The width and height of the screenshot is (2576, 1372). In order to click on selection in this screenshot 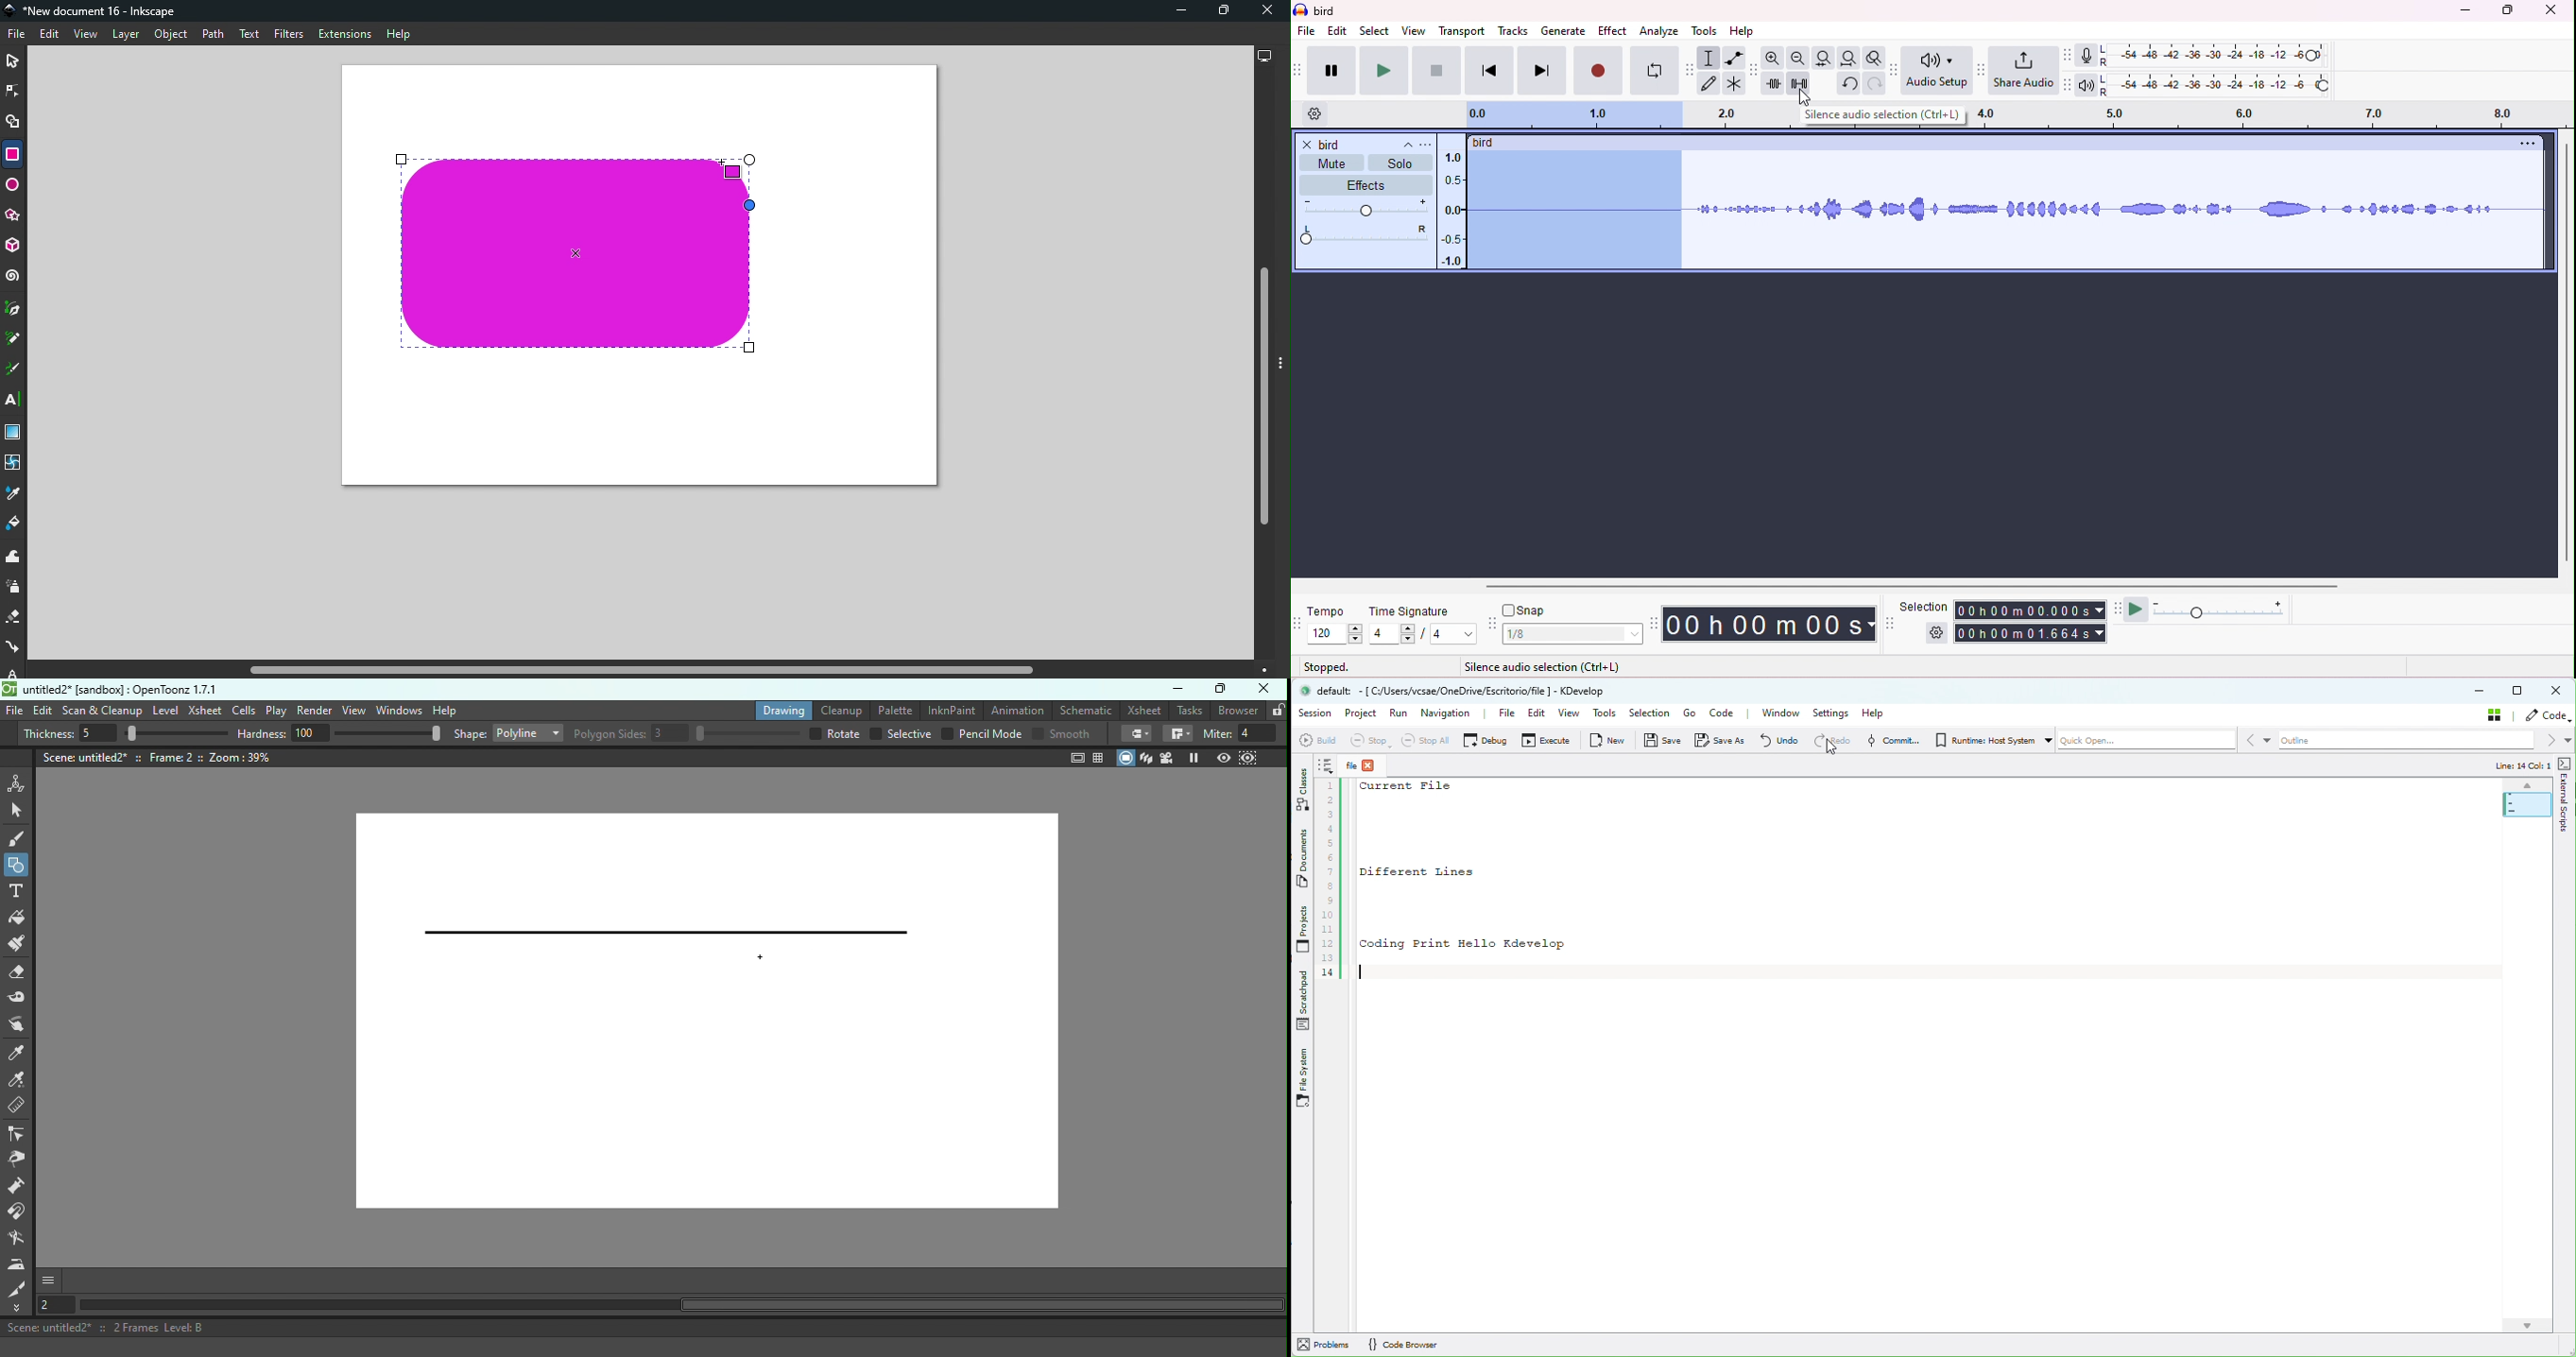, I will do `click(1926, 604)`.